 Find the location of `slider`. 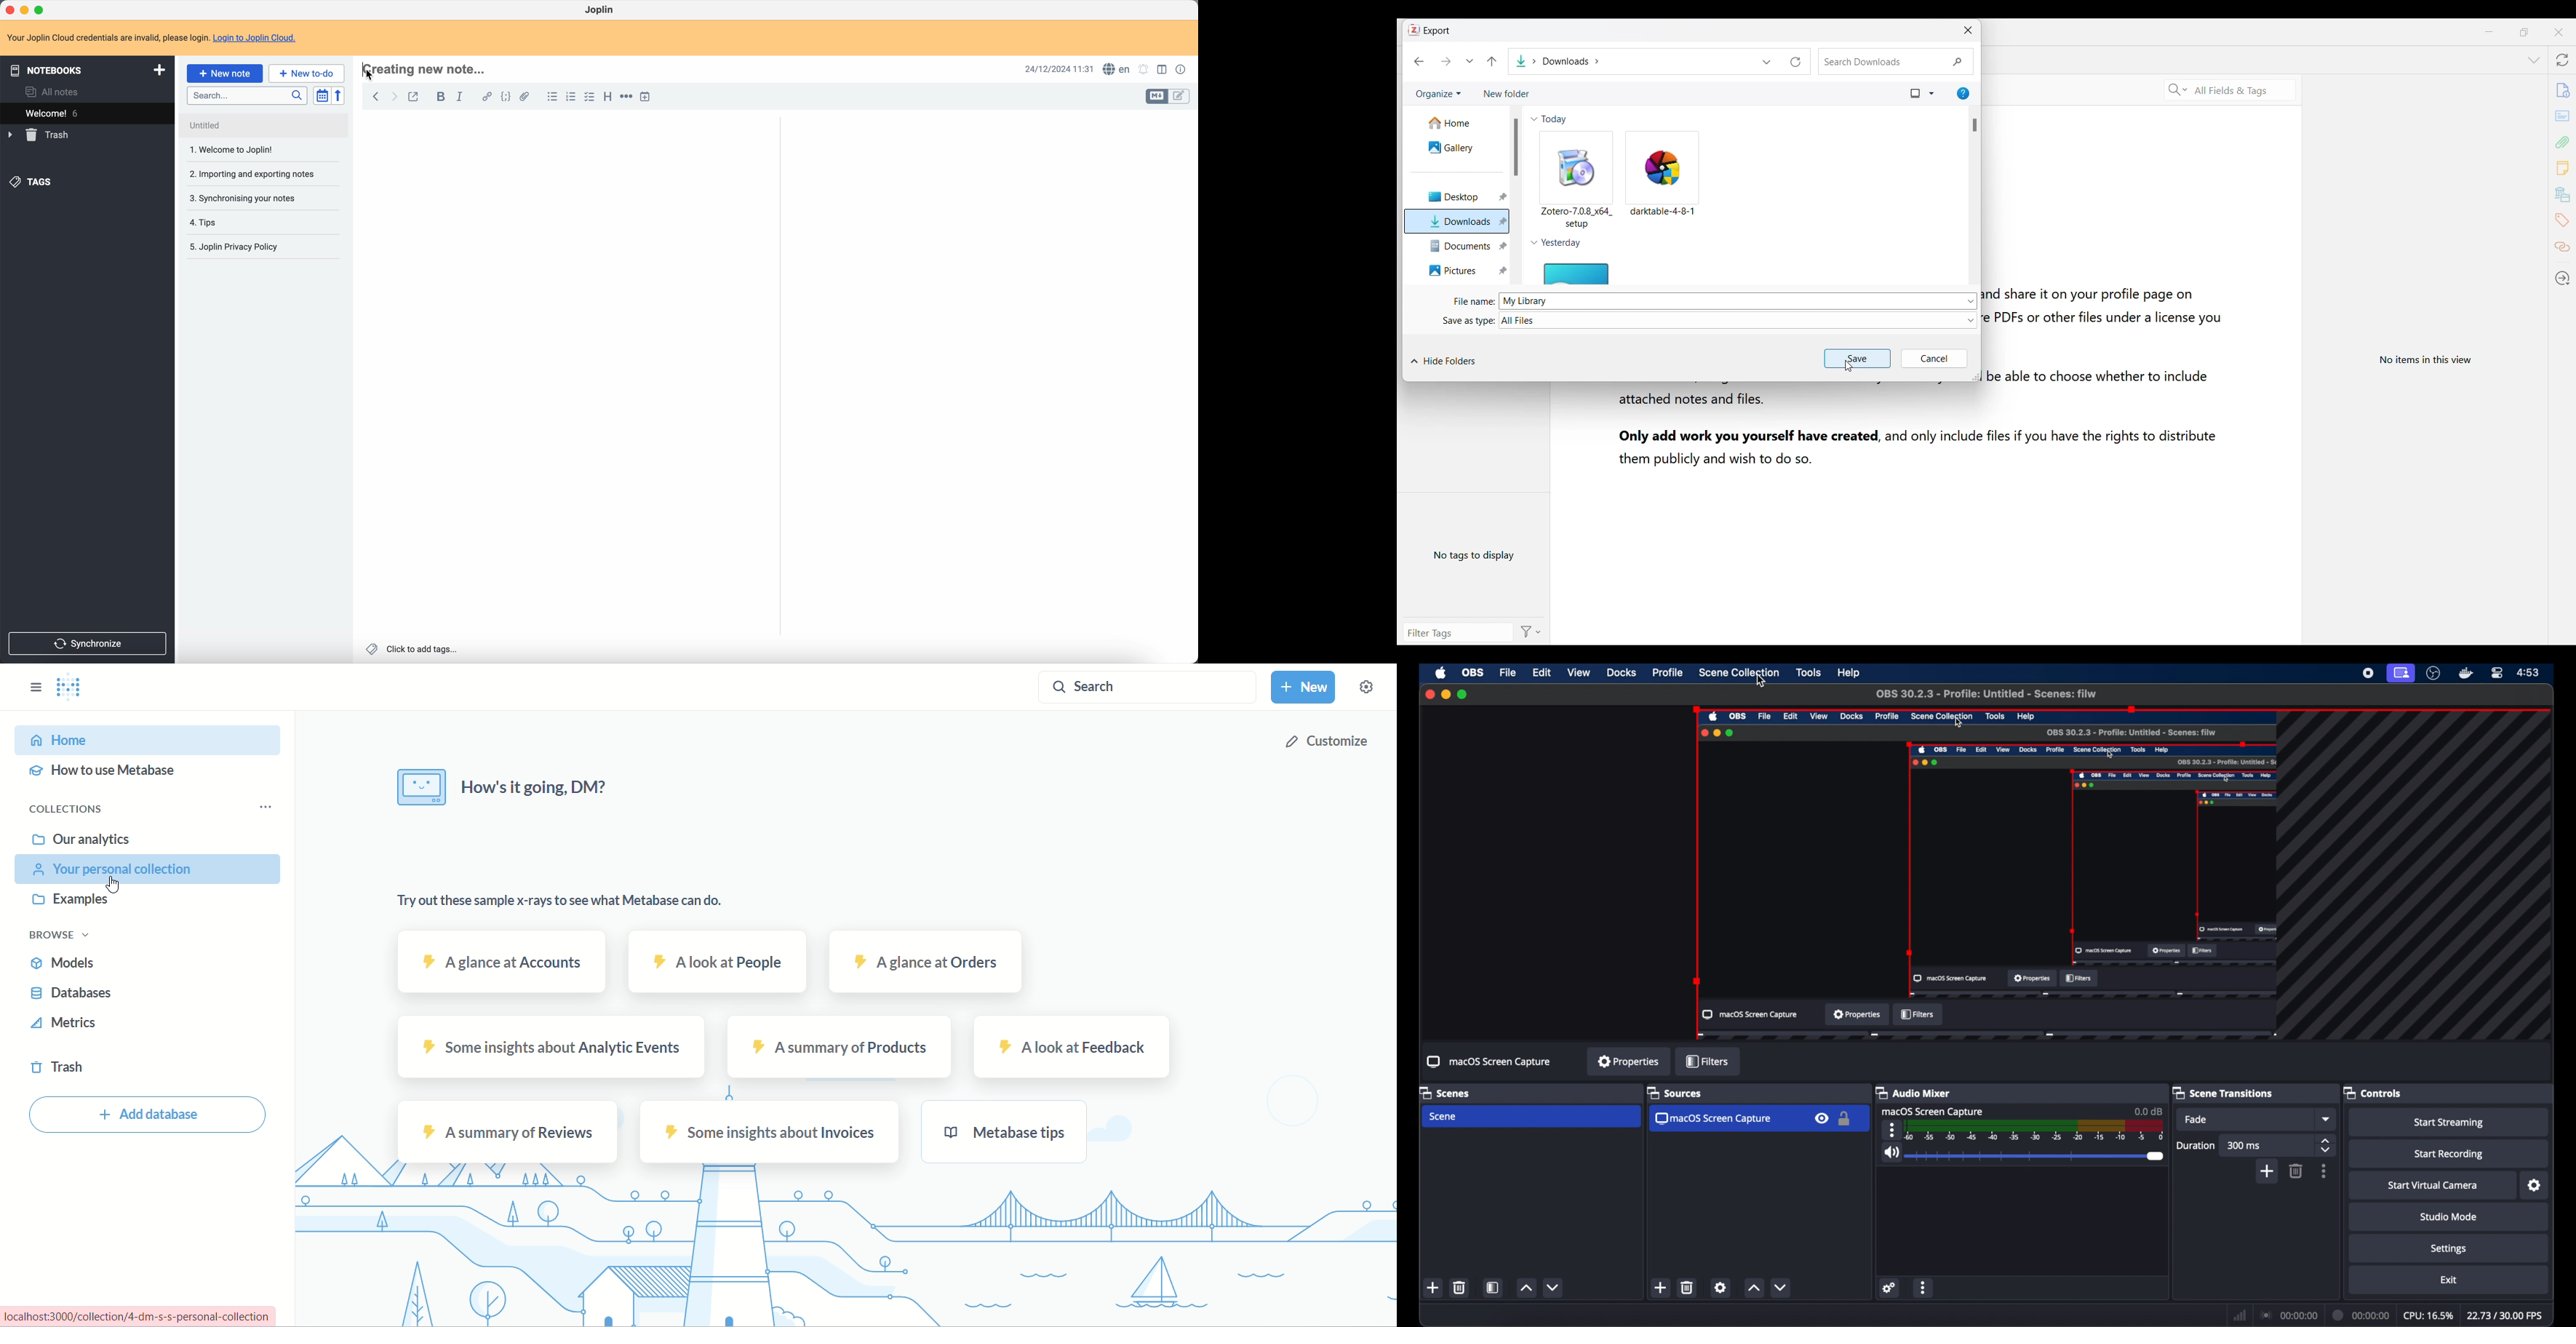

slider is located at coordinates (2034, 1156).